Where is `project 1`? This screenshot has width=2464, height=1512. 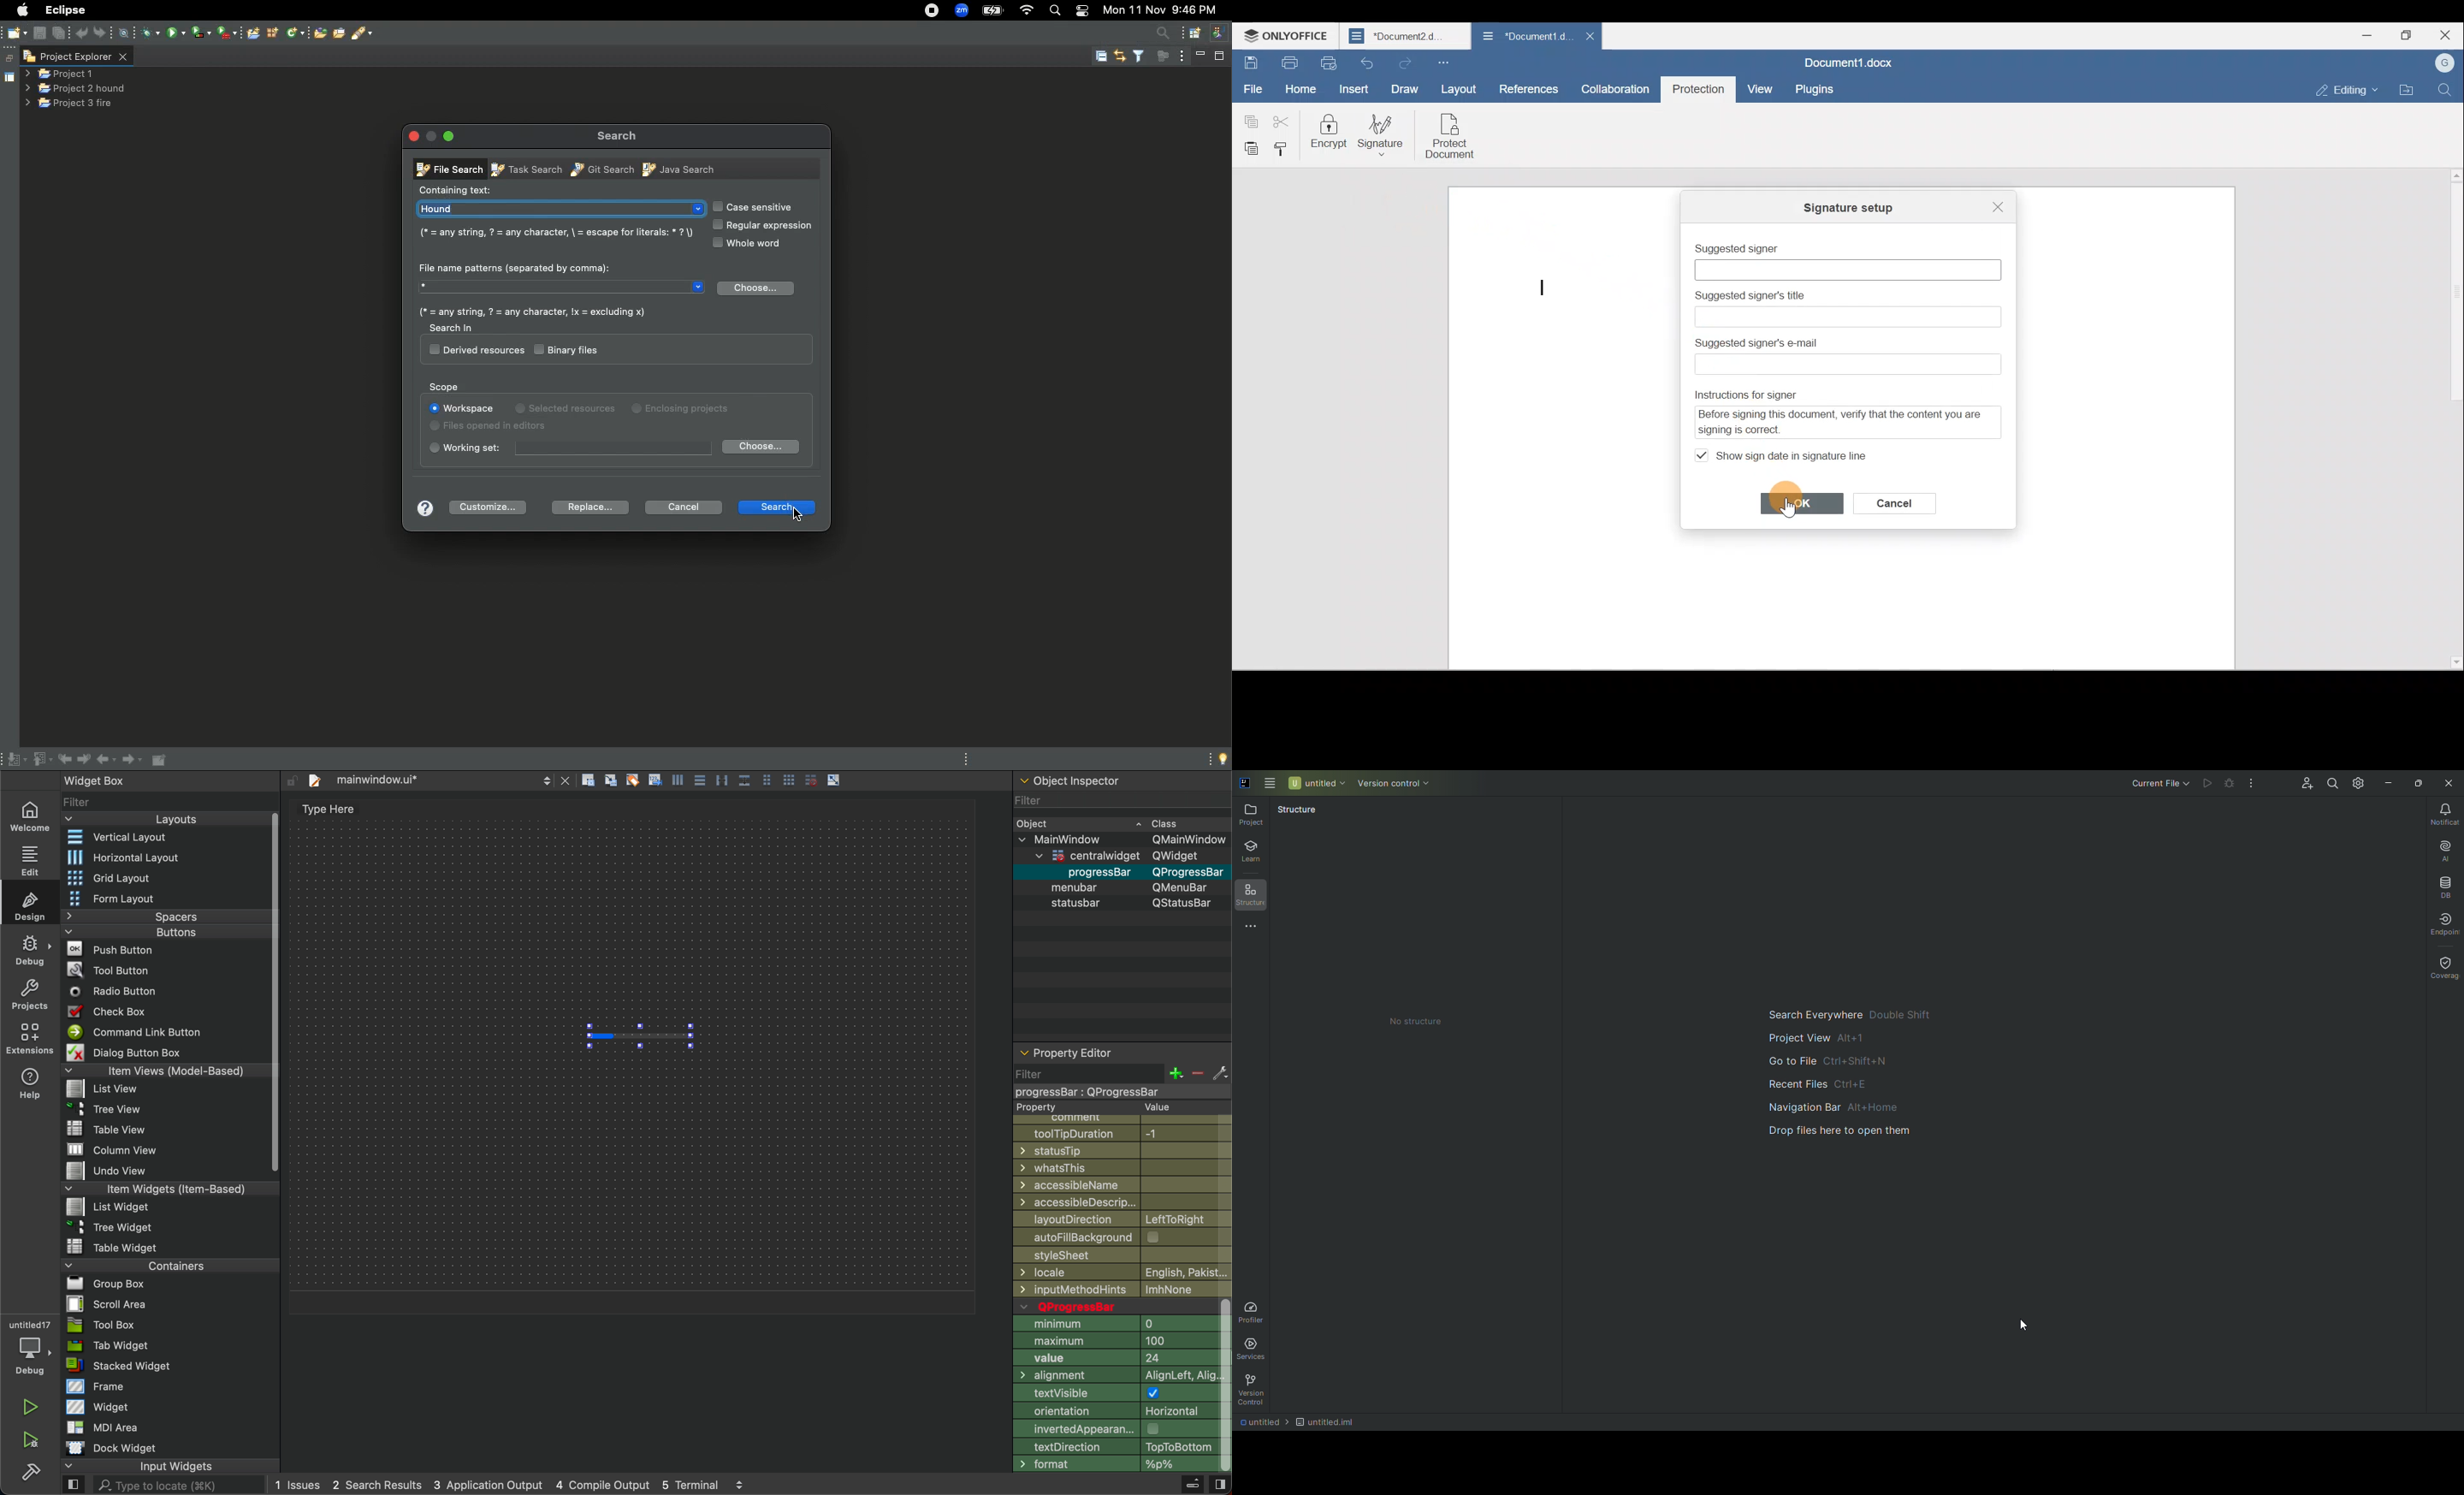 project 1 is located at coordinates (61, 74).